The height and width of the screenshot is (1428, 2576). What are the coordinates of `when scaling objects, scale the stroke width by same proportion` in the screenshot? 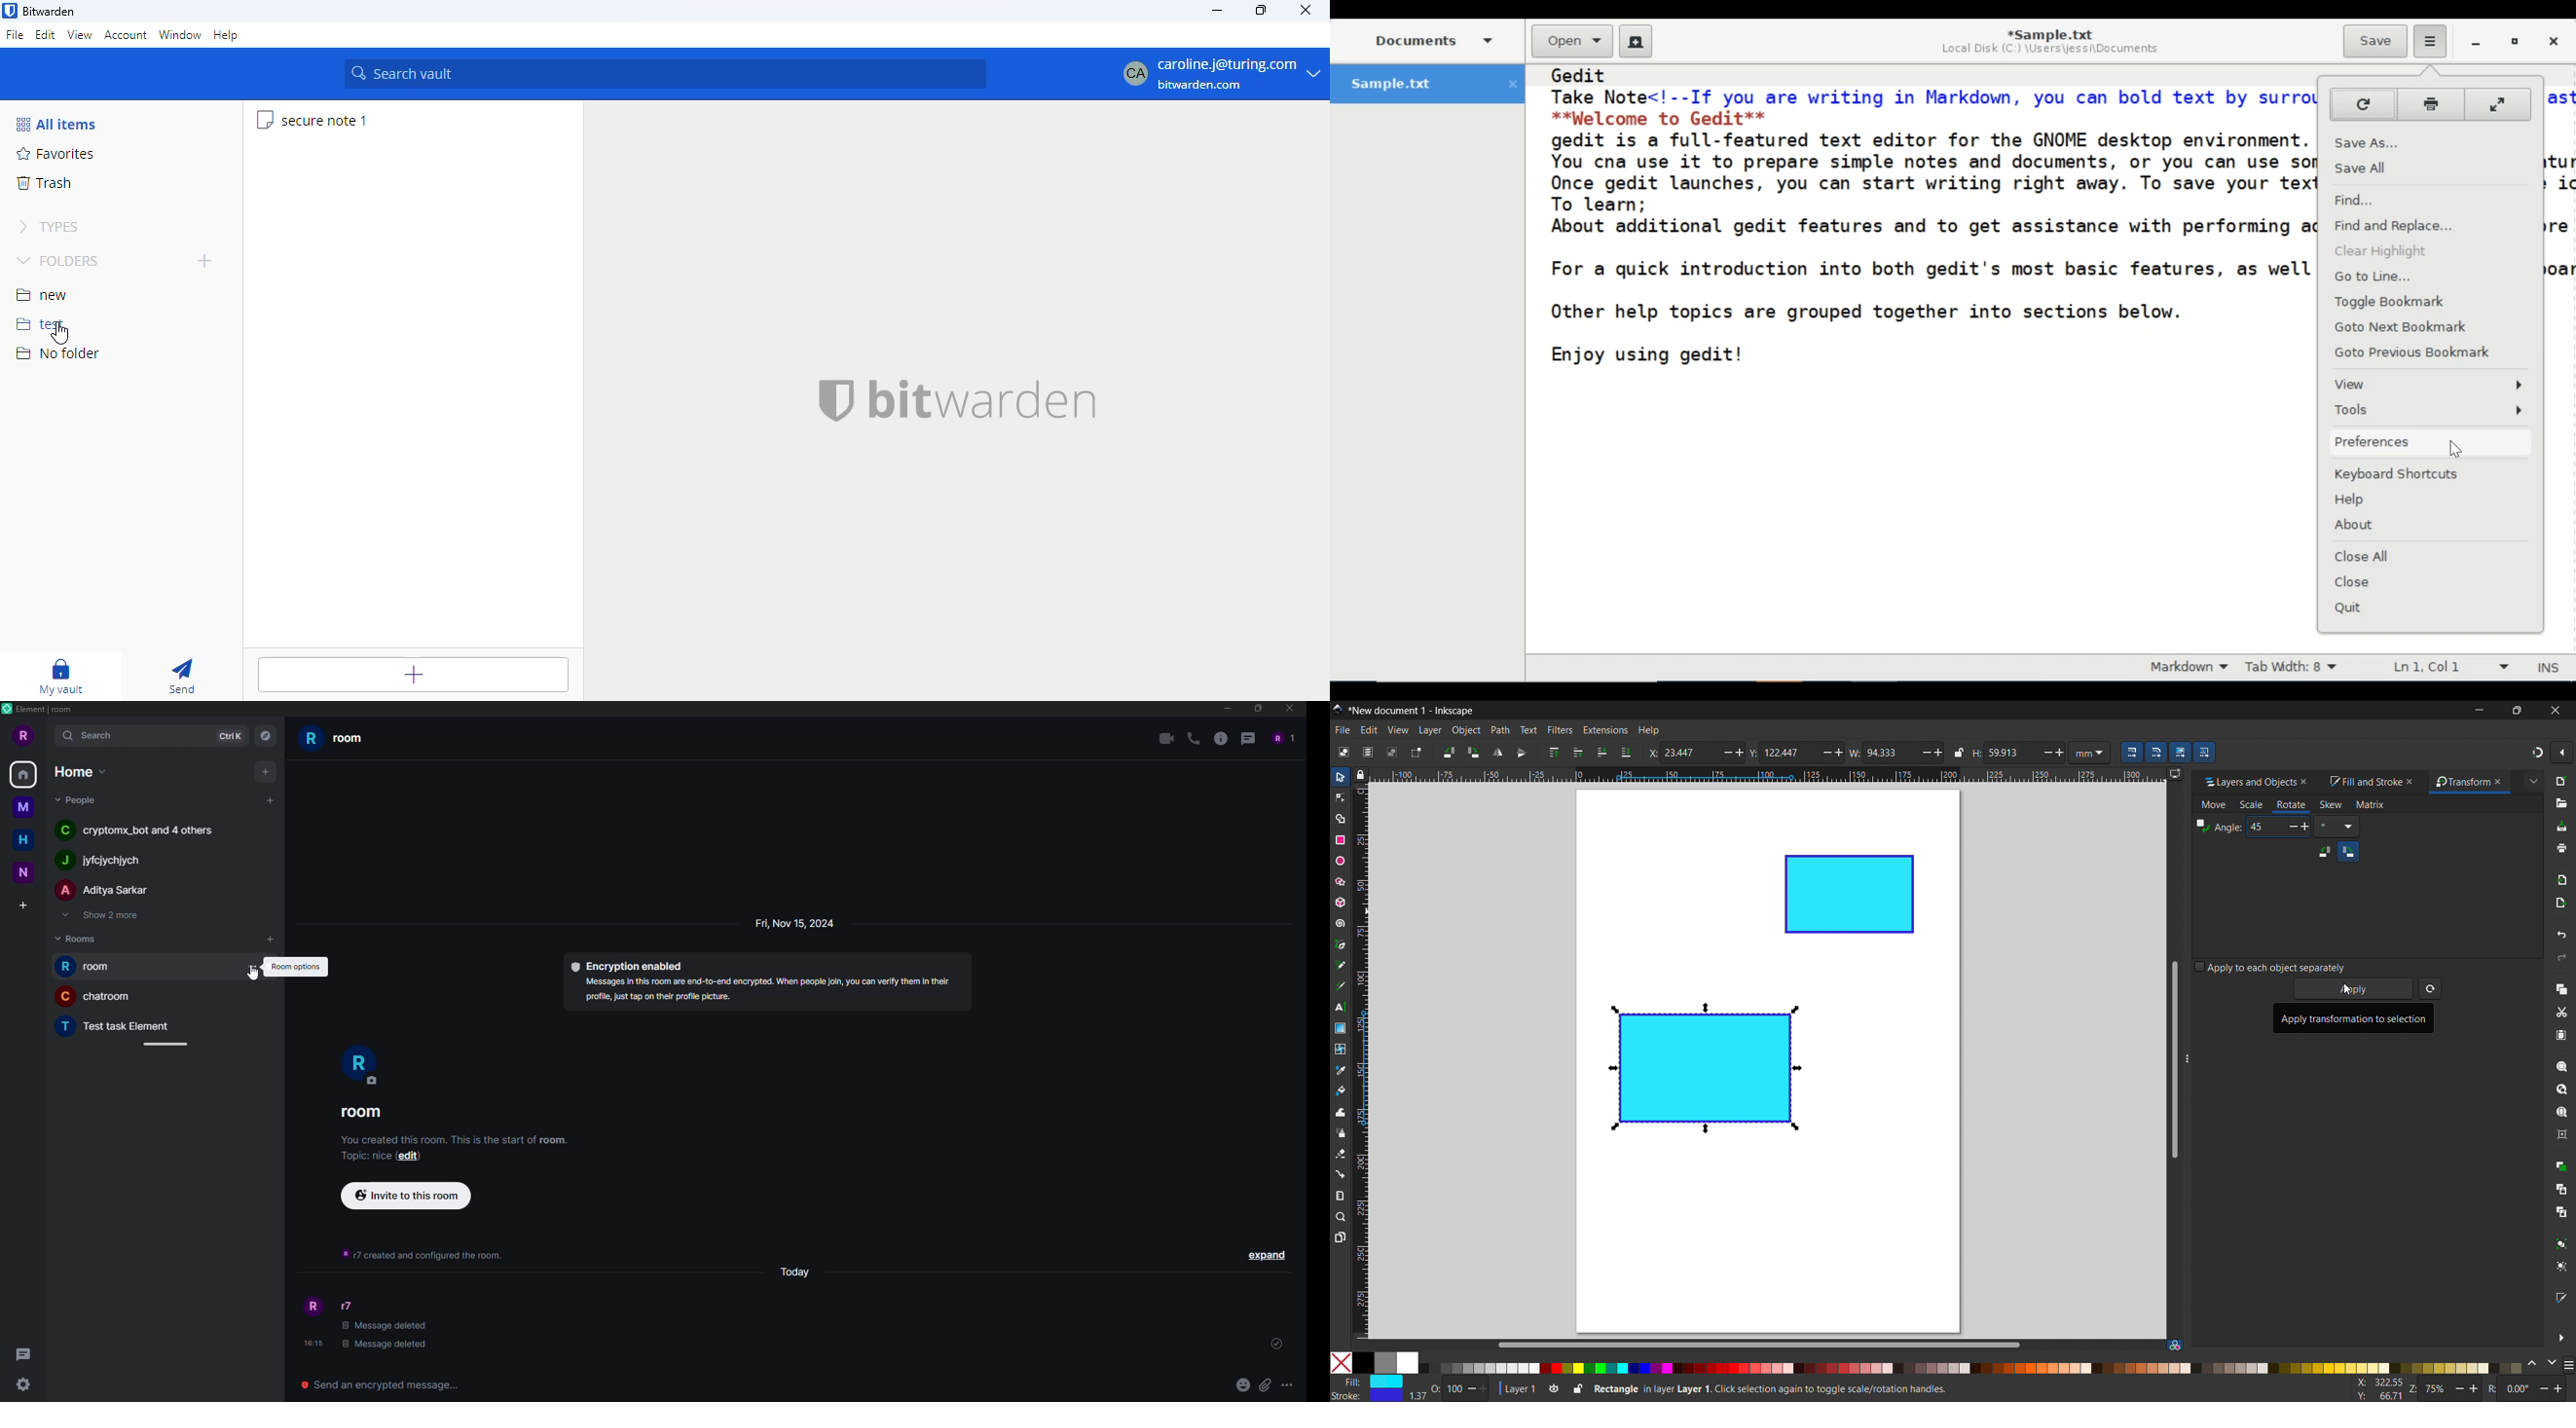 It's located at (2131, 752).